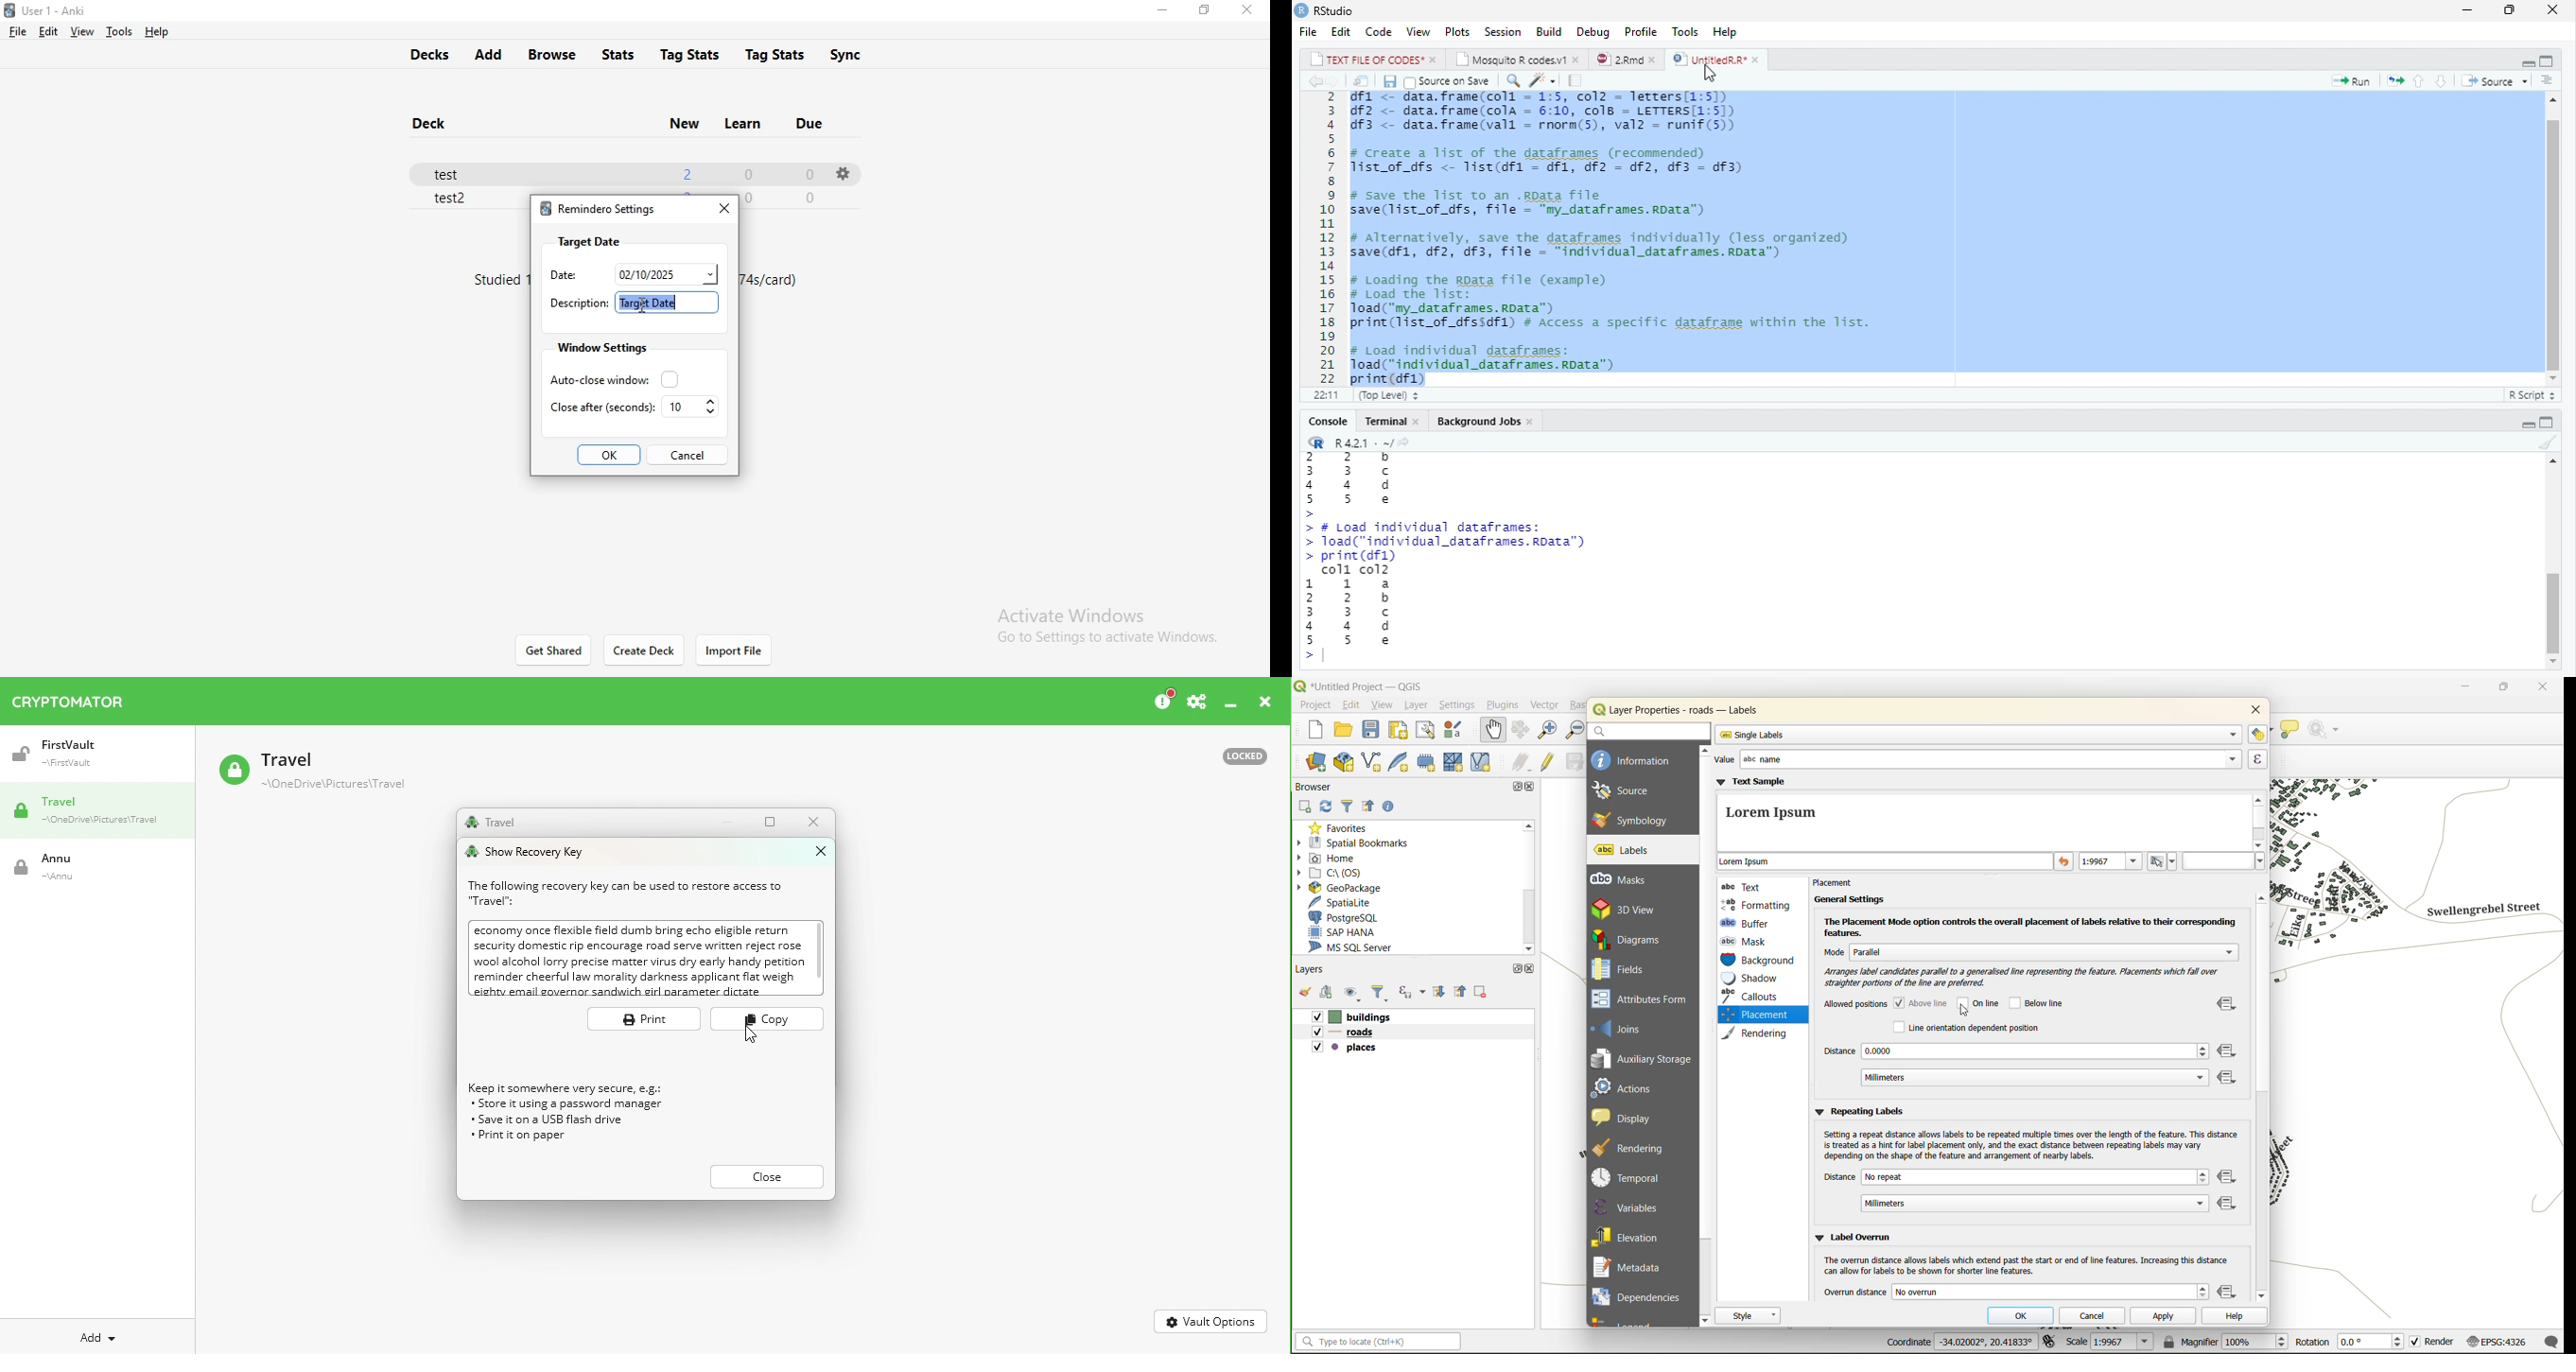  What do you see at coordinates (600, 348) in the screenshot?
I see `window settings` at bounding box center [600, 348].